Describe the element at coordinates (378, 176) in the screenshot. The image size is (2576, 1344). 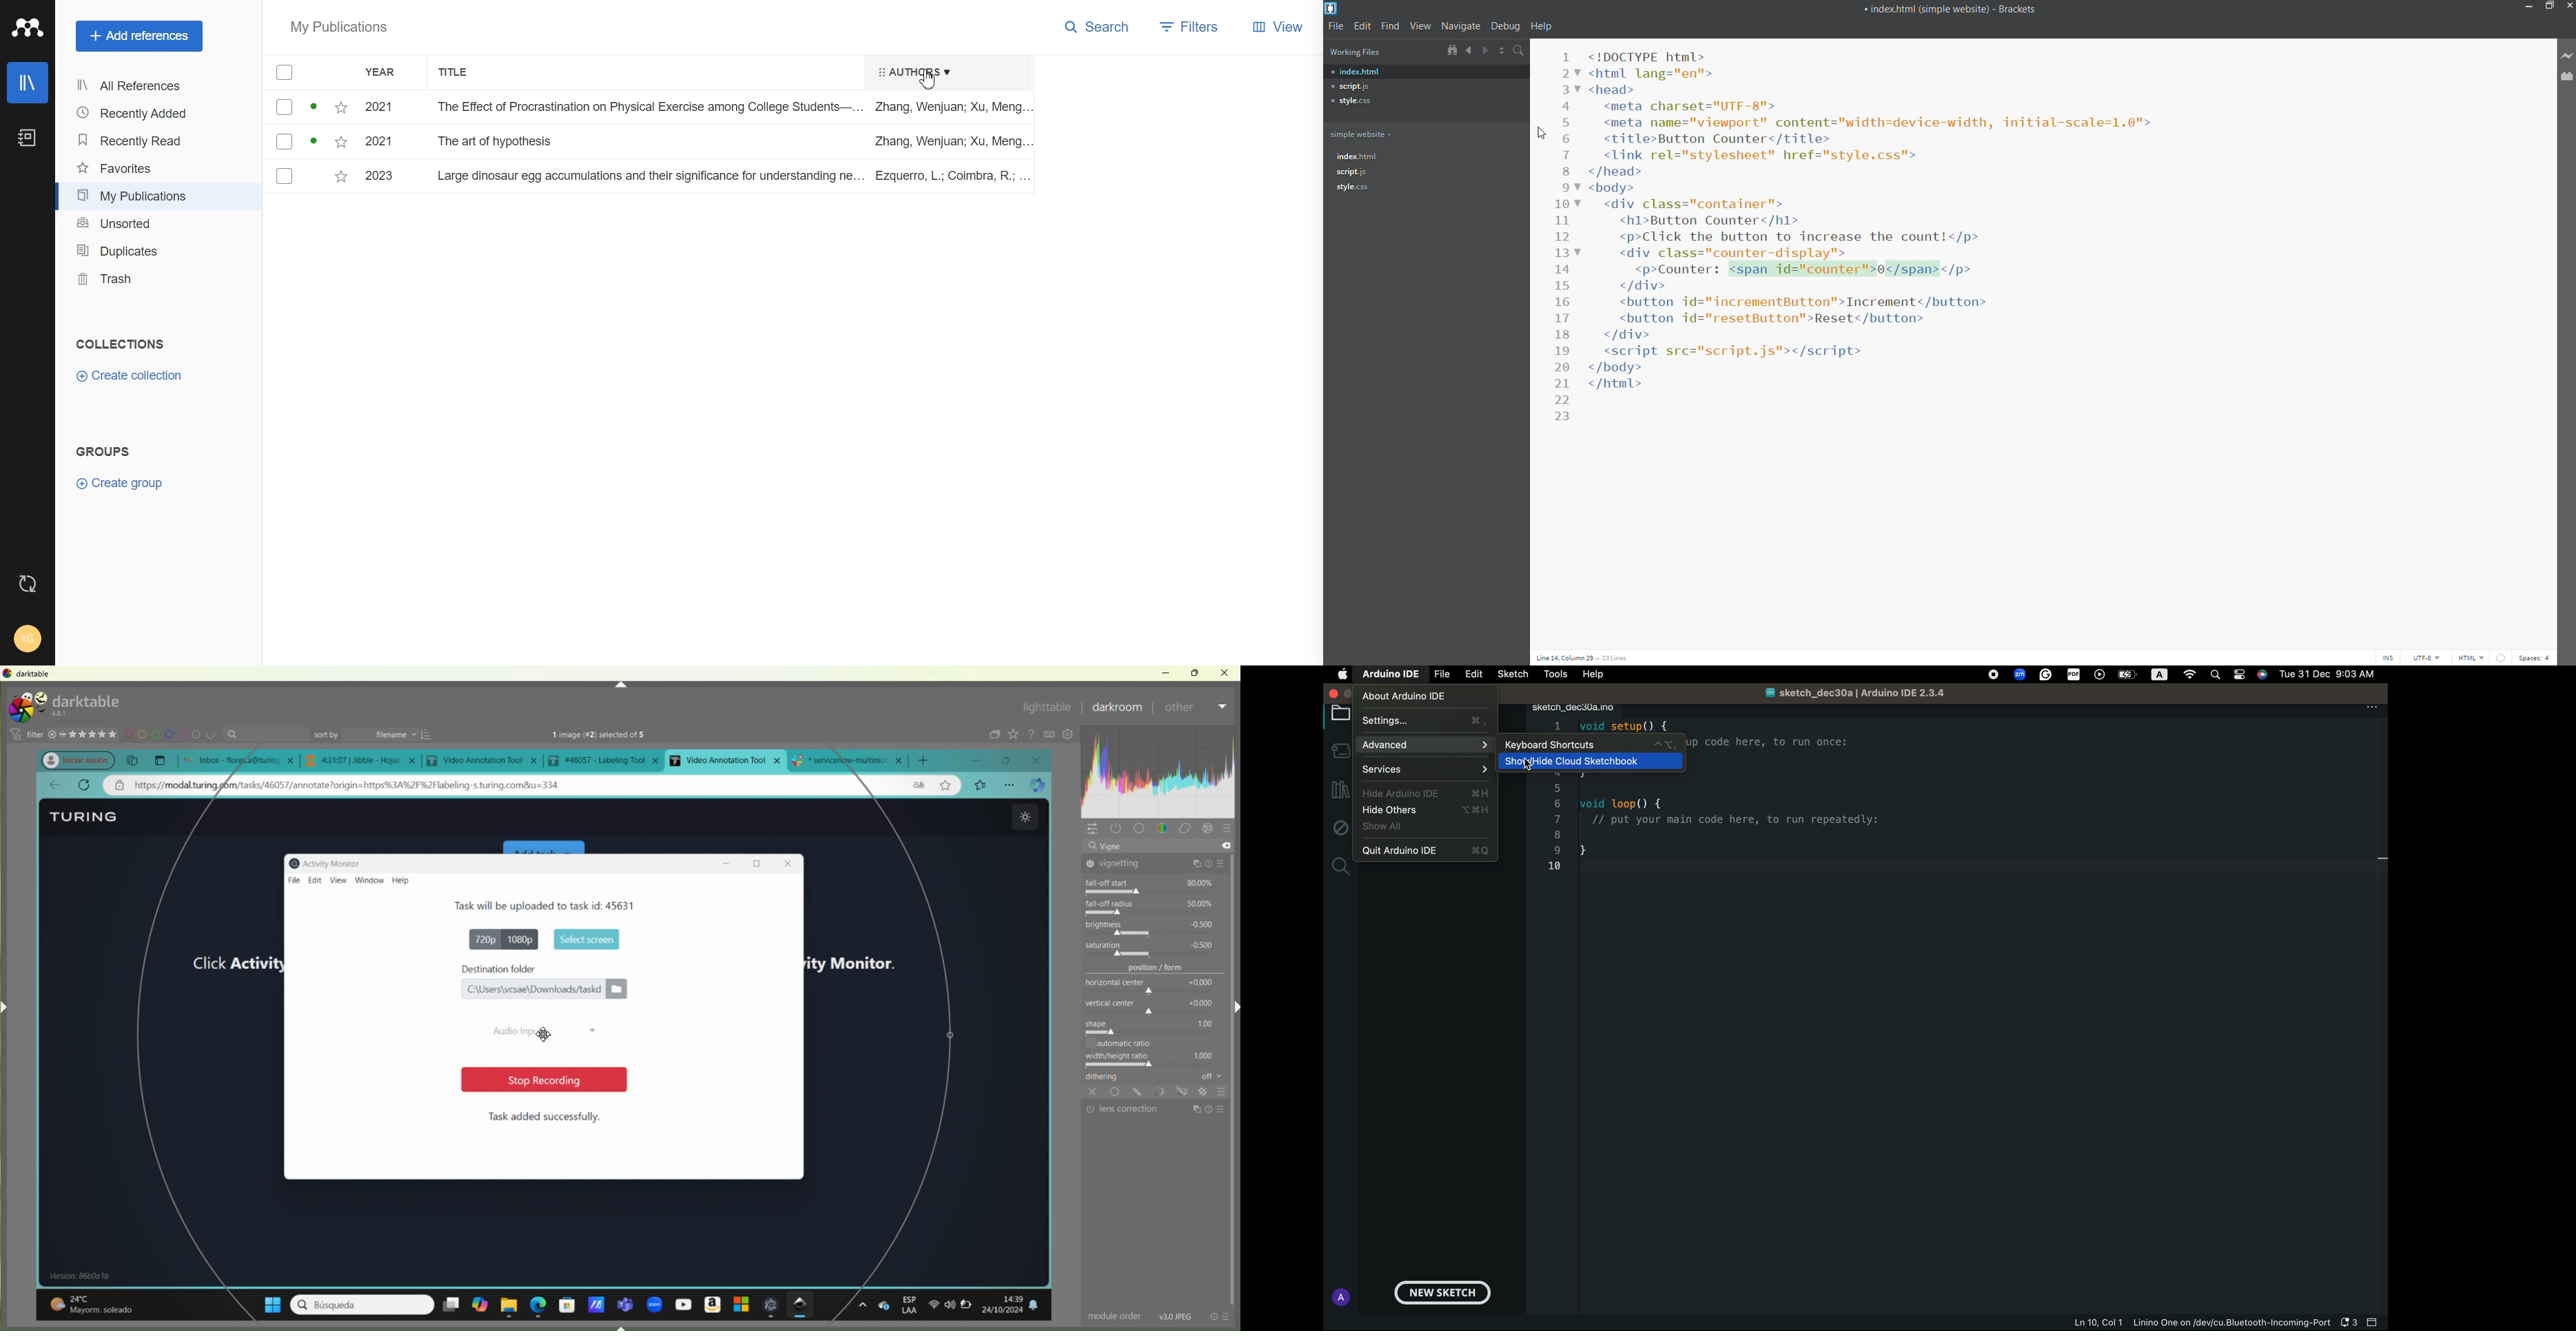
I see `2023` at that location.